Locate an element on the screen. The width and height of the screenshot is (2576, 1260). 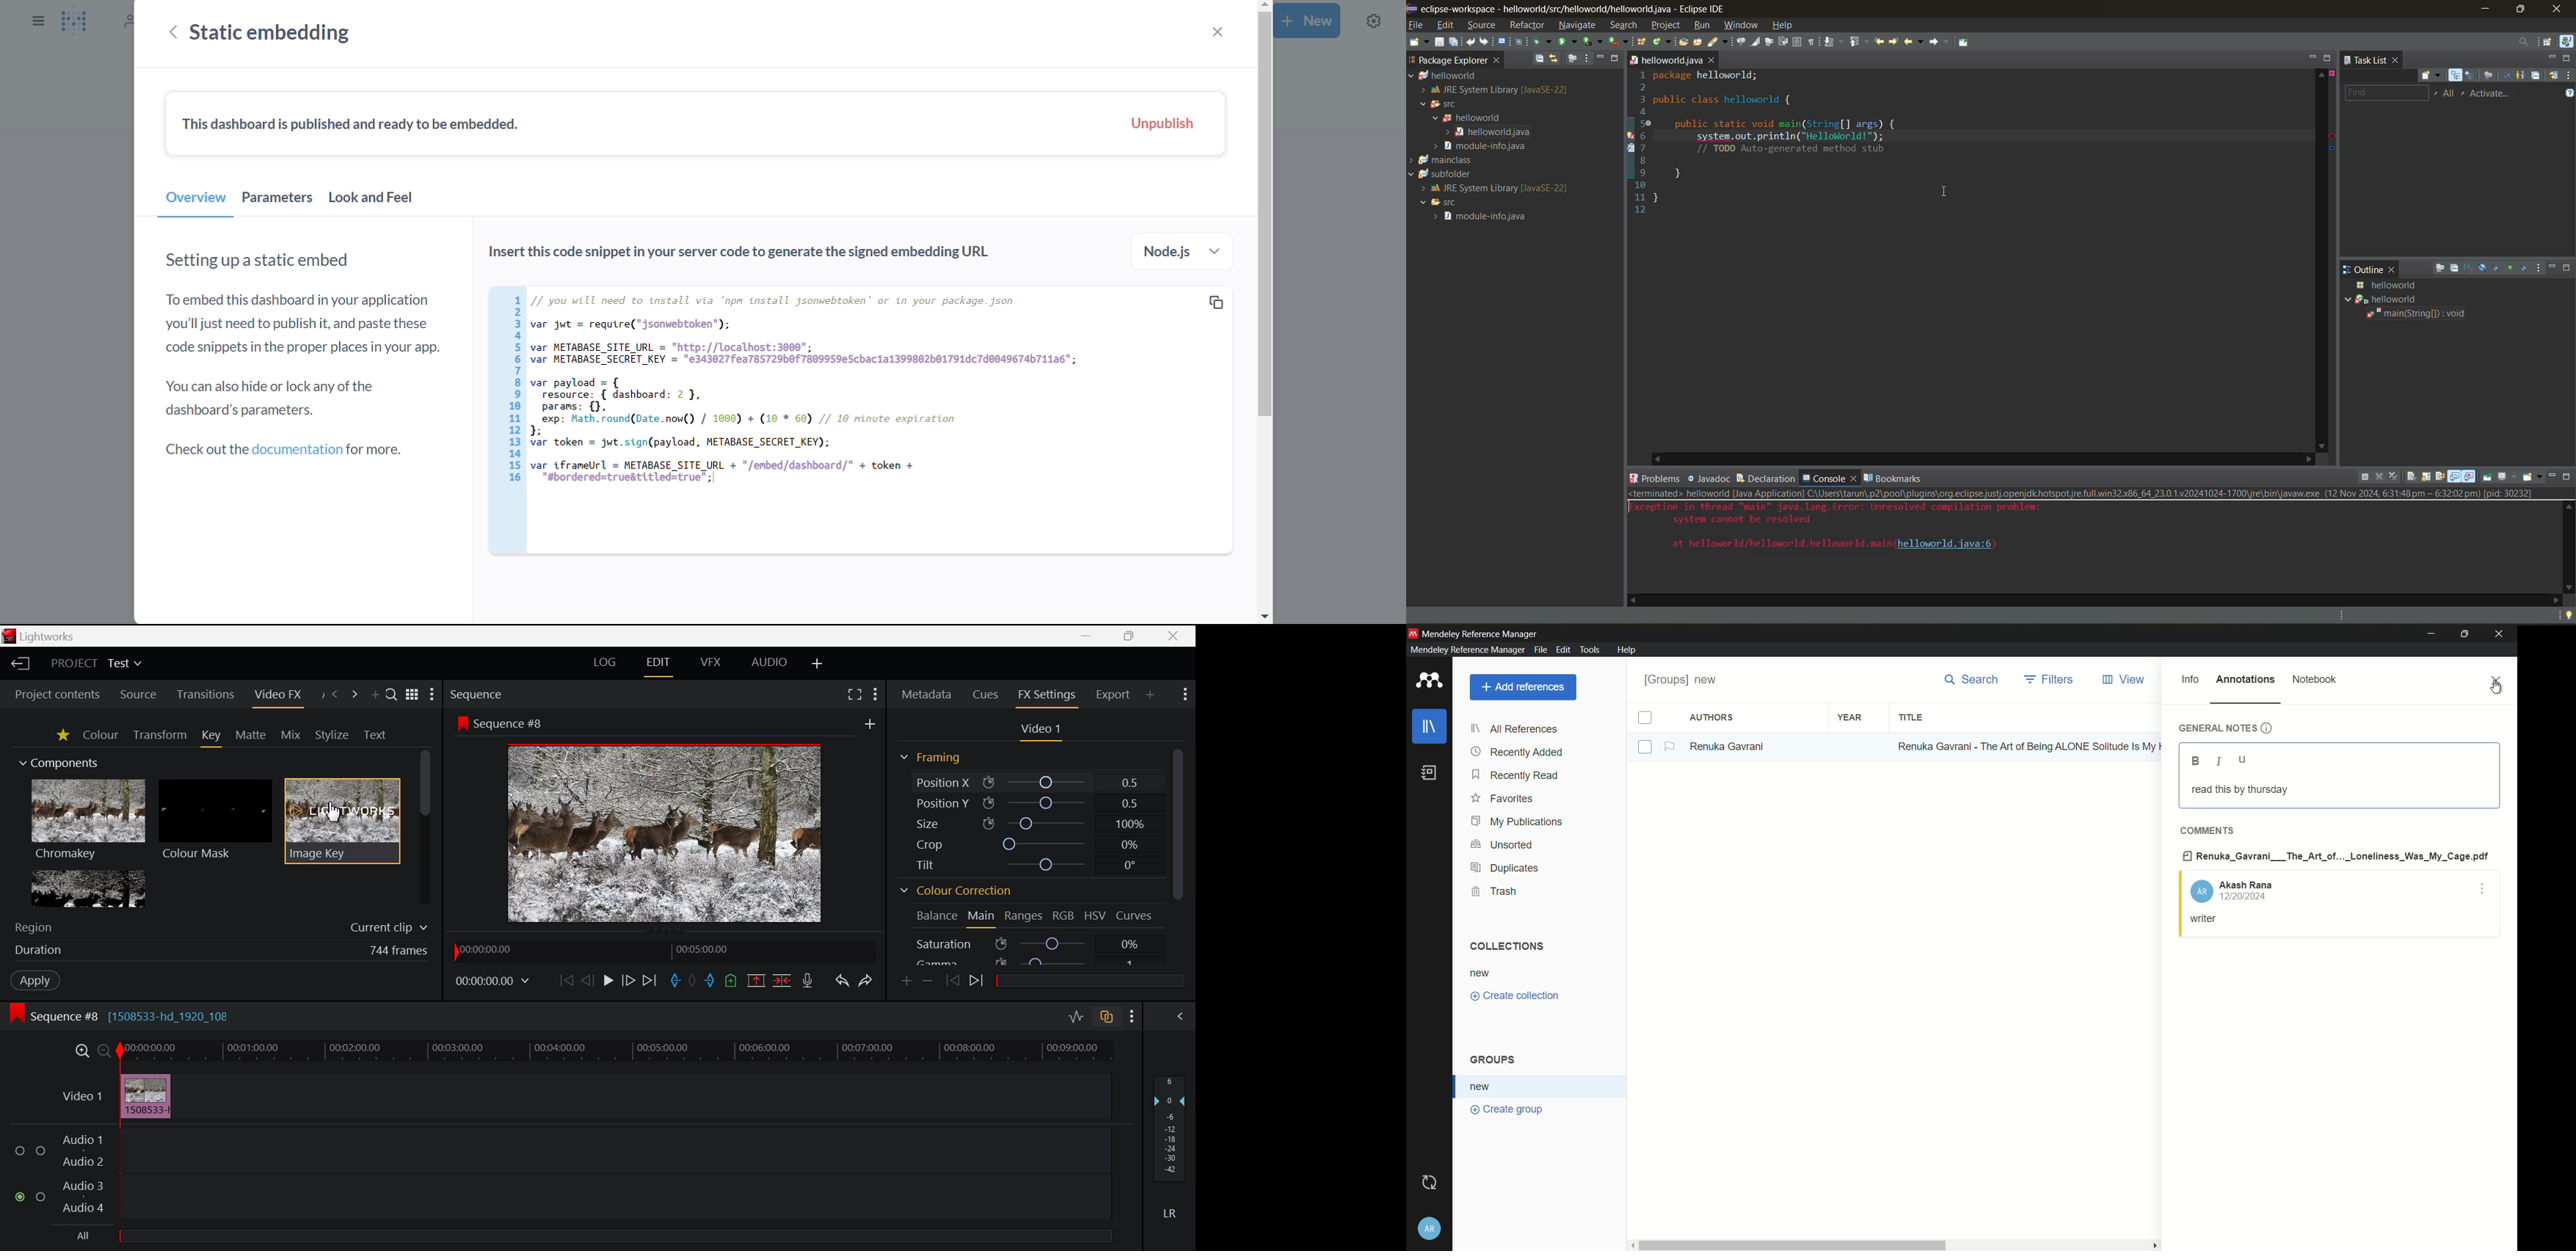
recently read is located at coordinates (1517, 776).